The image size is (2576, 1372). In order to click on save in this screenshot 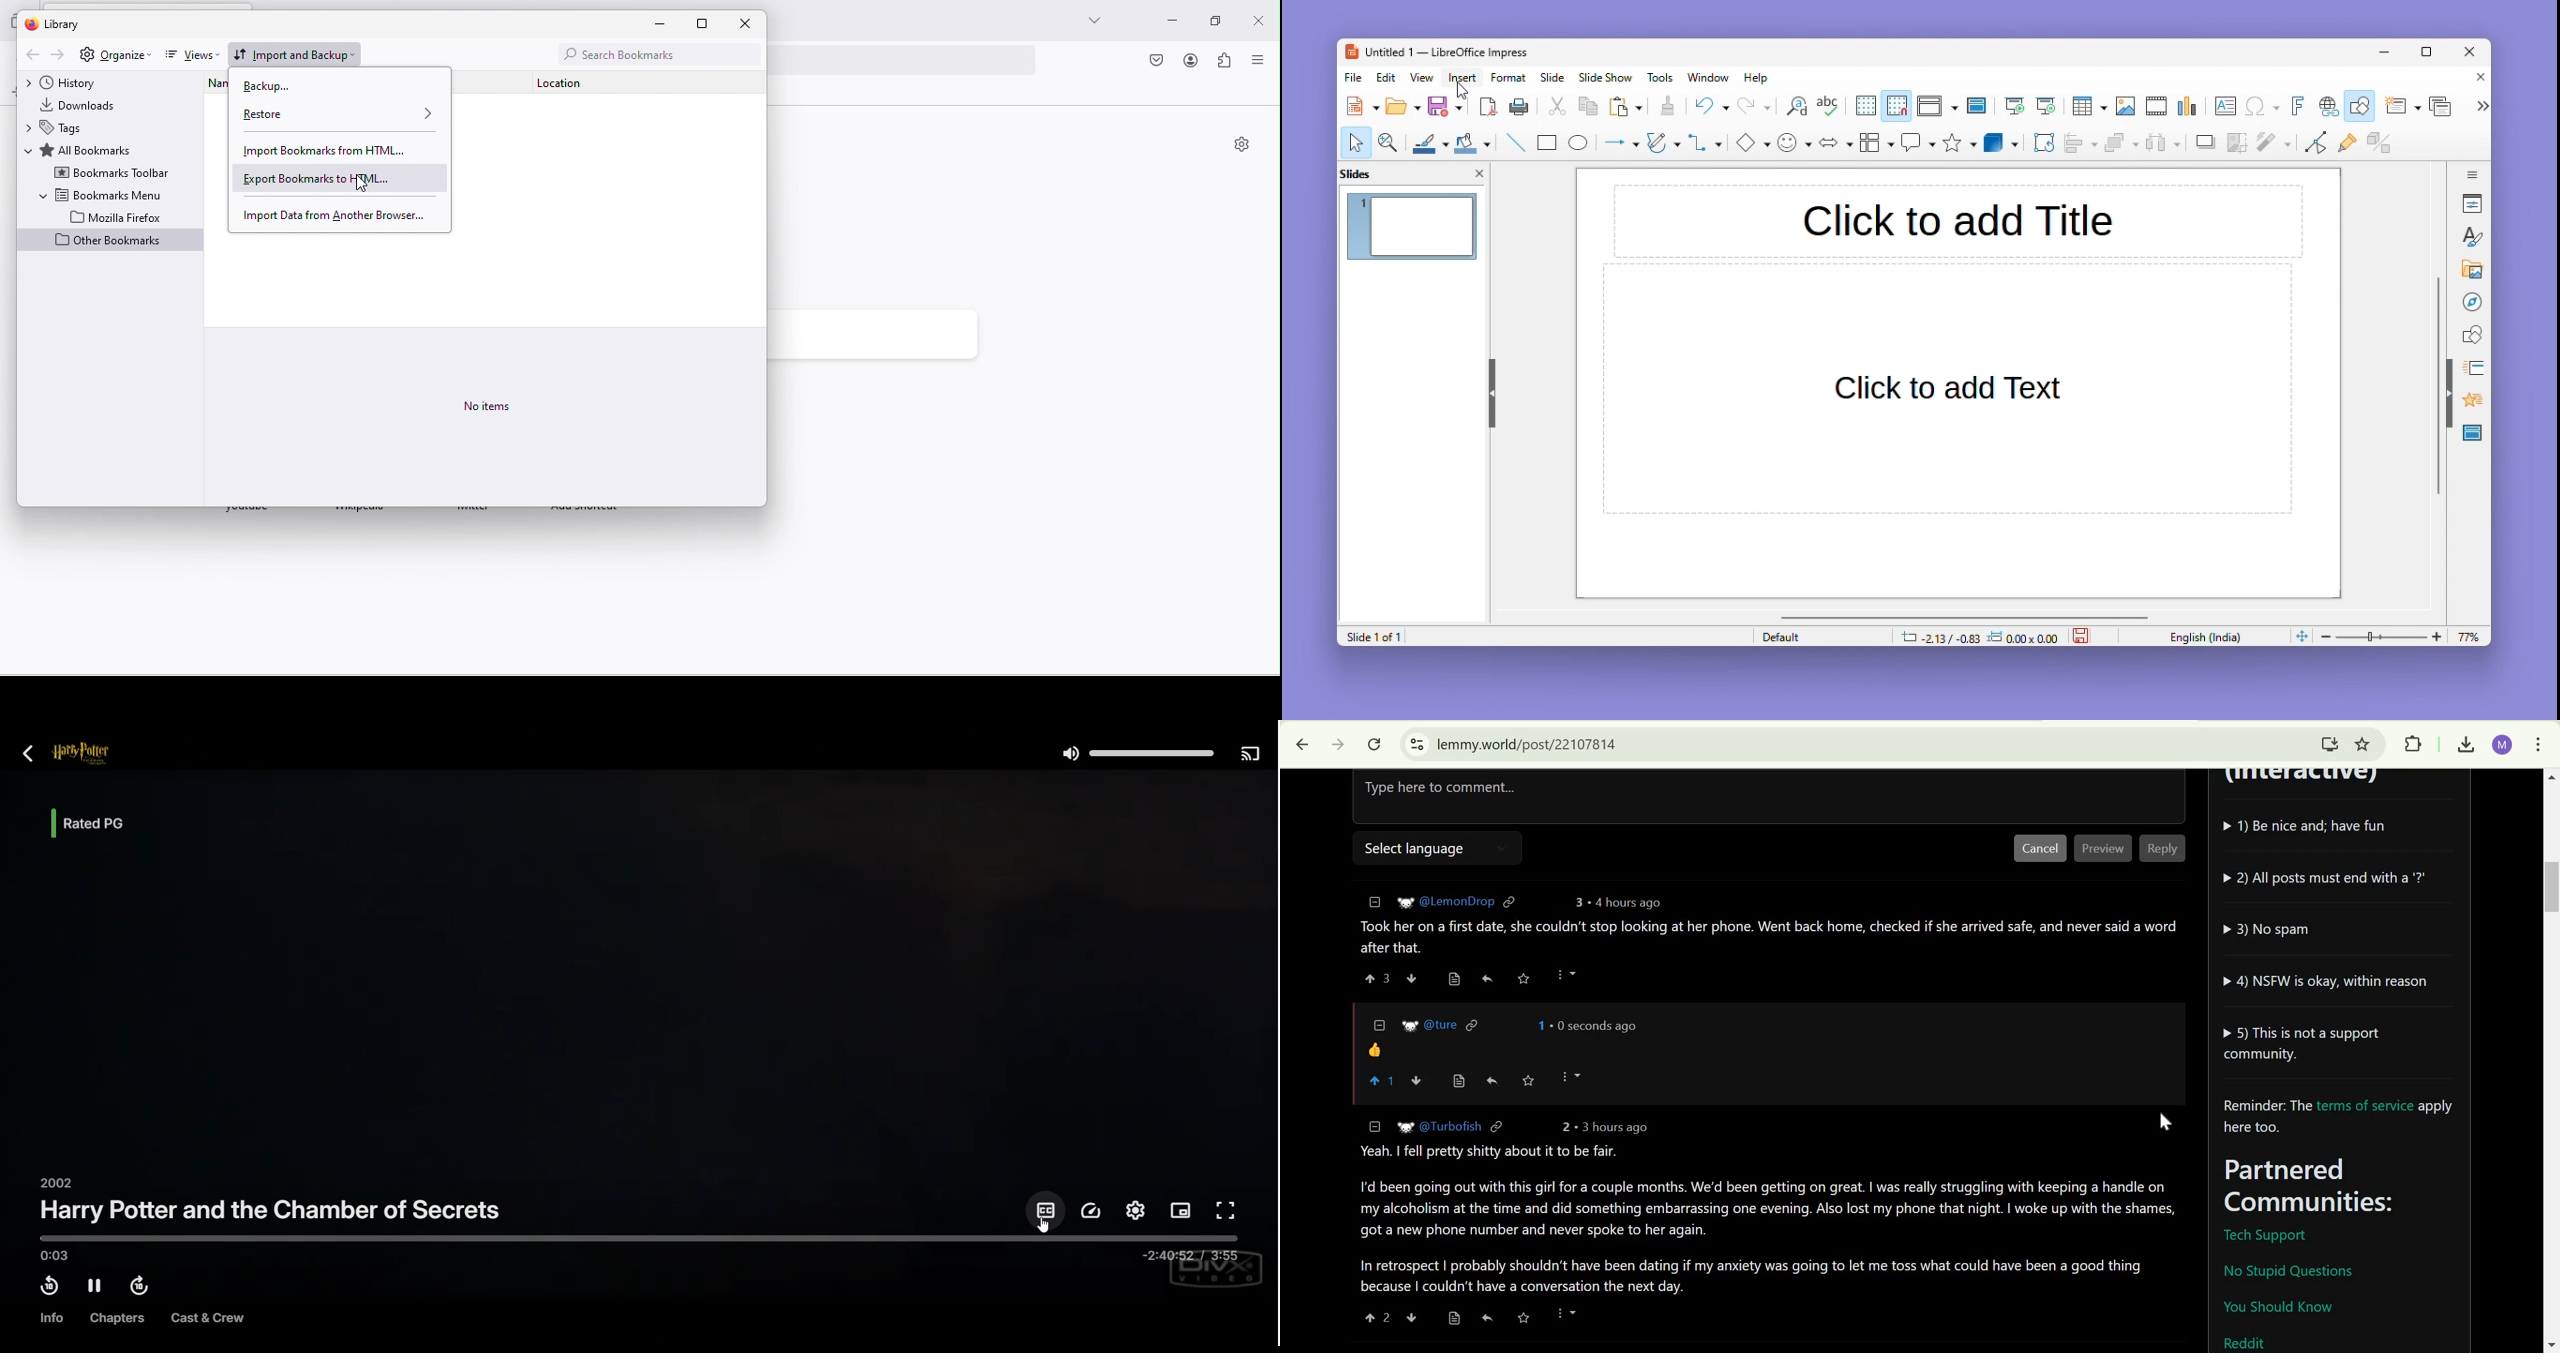, I will do `click(2083, 634)`.